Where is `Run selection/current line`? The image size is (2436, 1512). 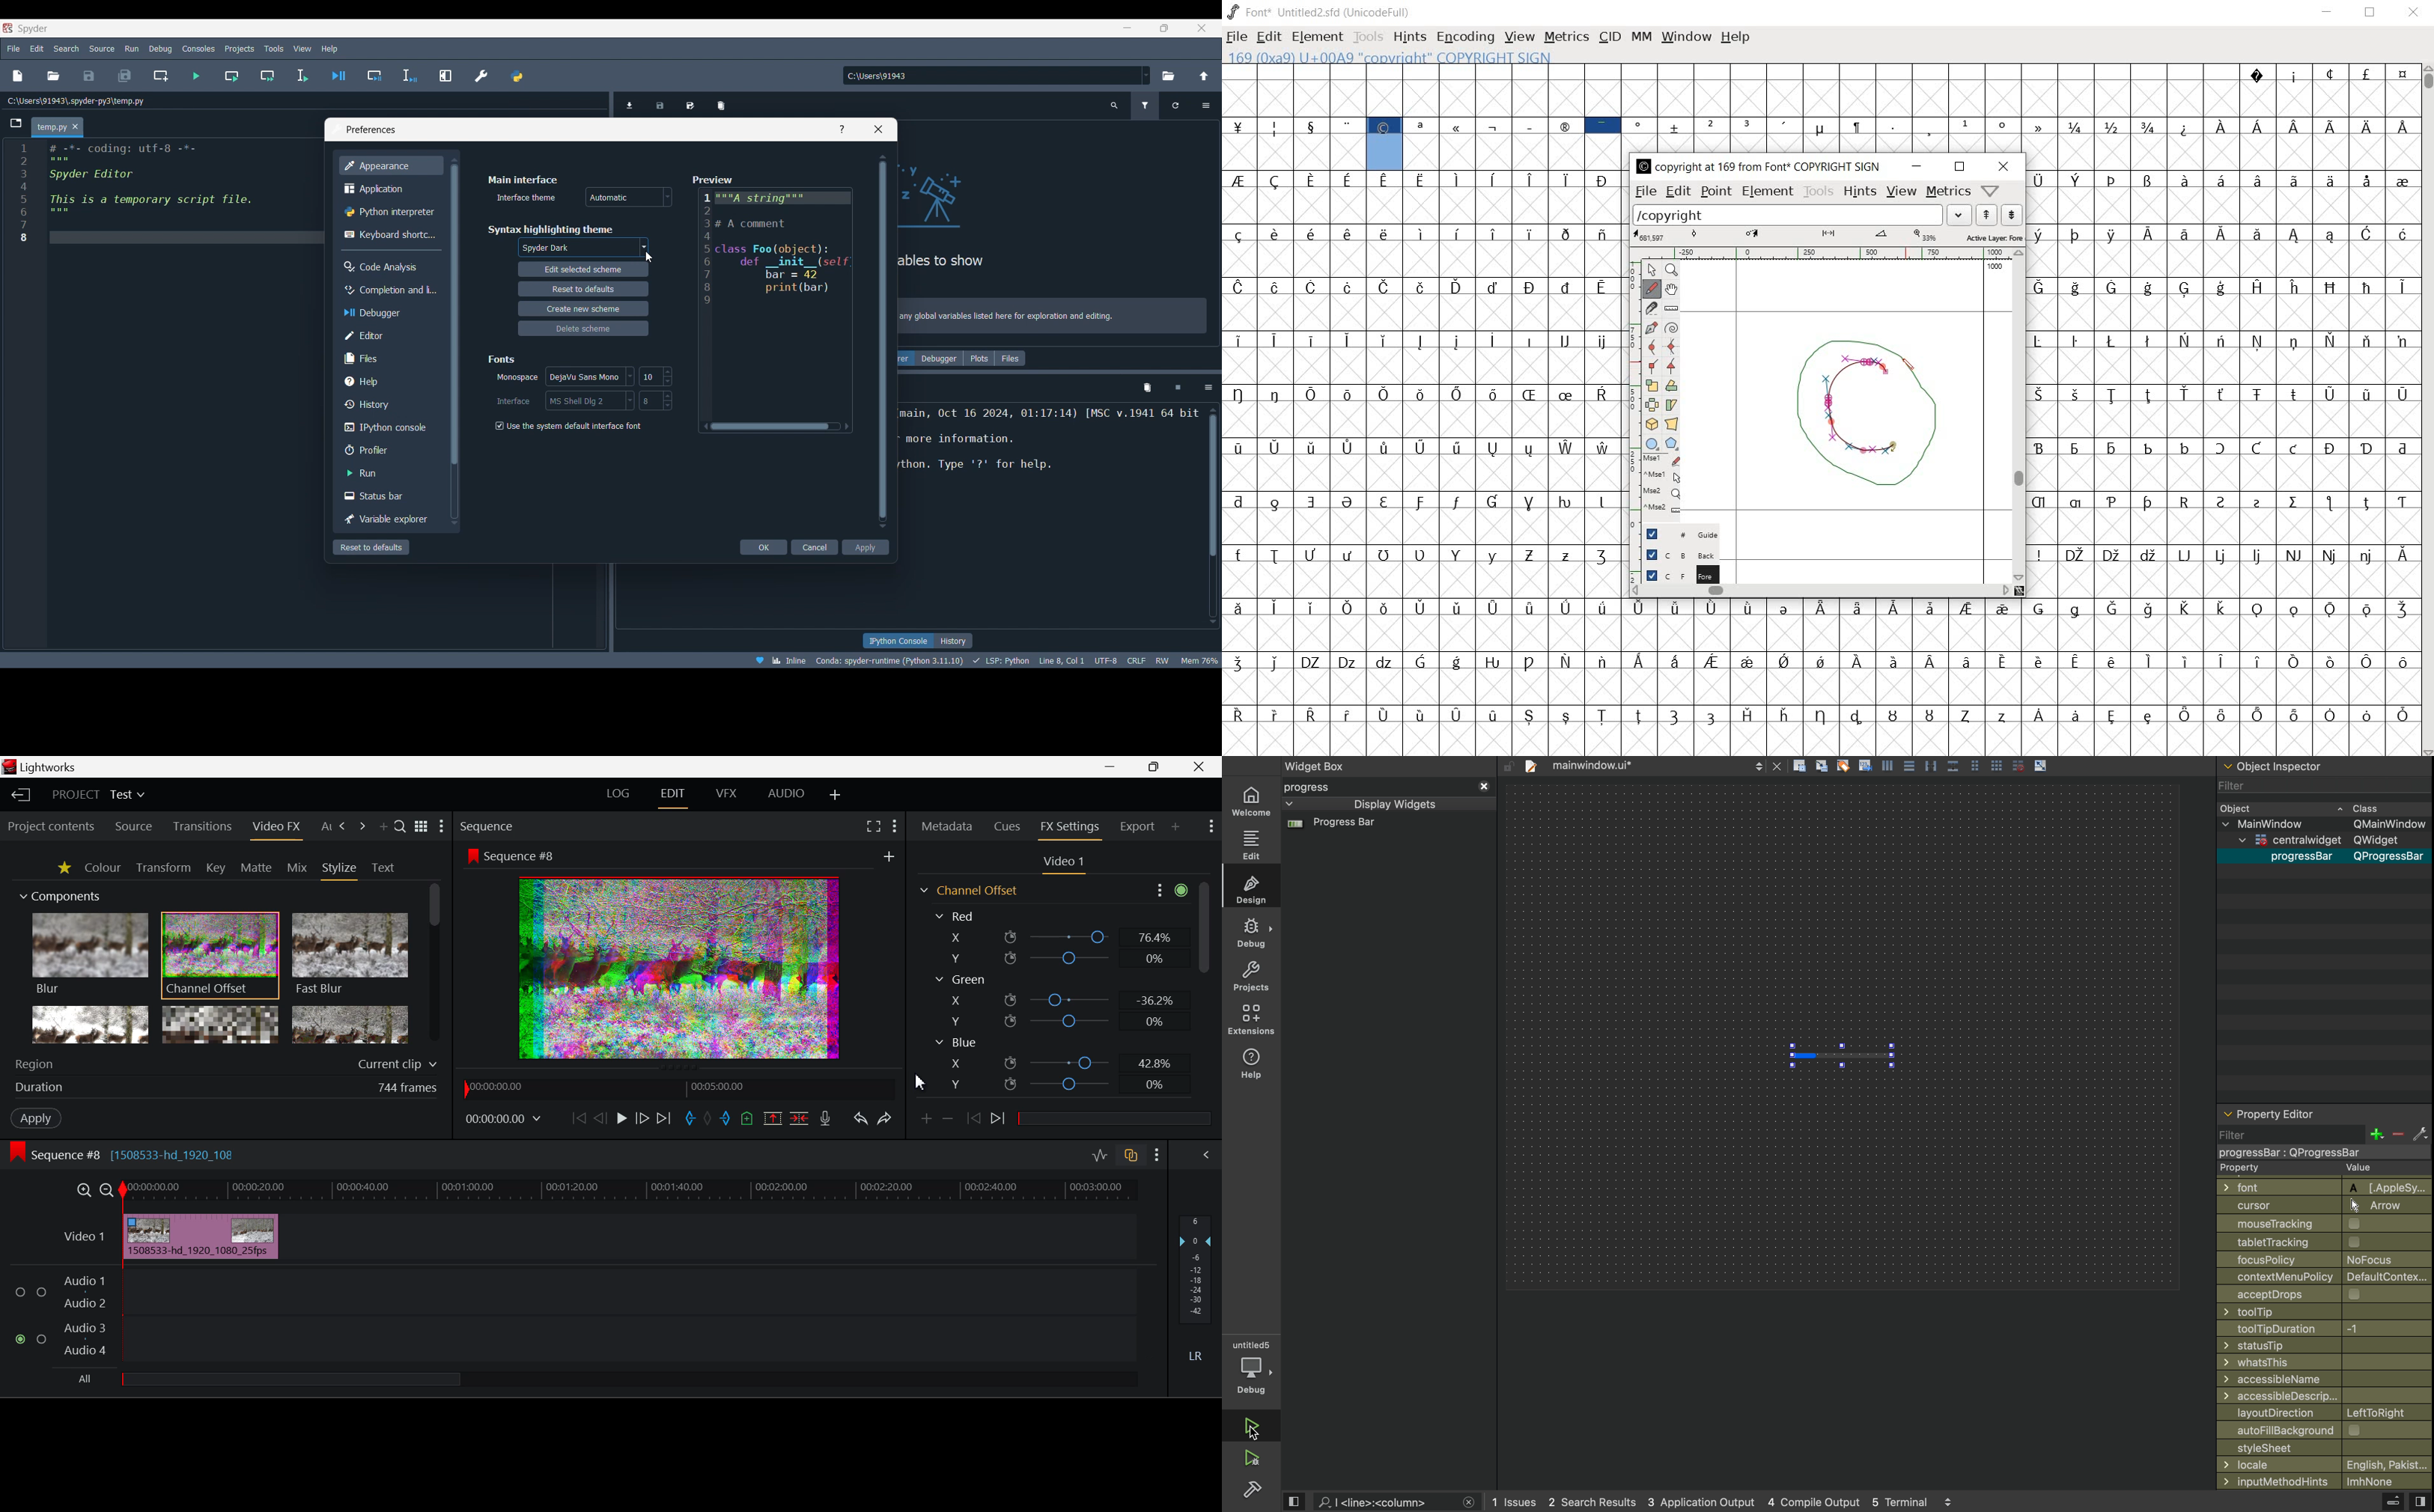
Run selection/current line is located at coordinates (302, 76).